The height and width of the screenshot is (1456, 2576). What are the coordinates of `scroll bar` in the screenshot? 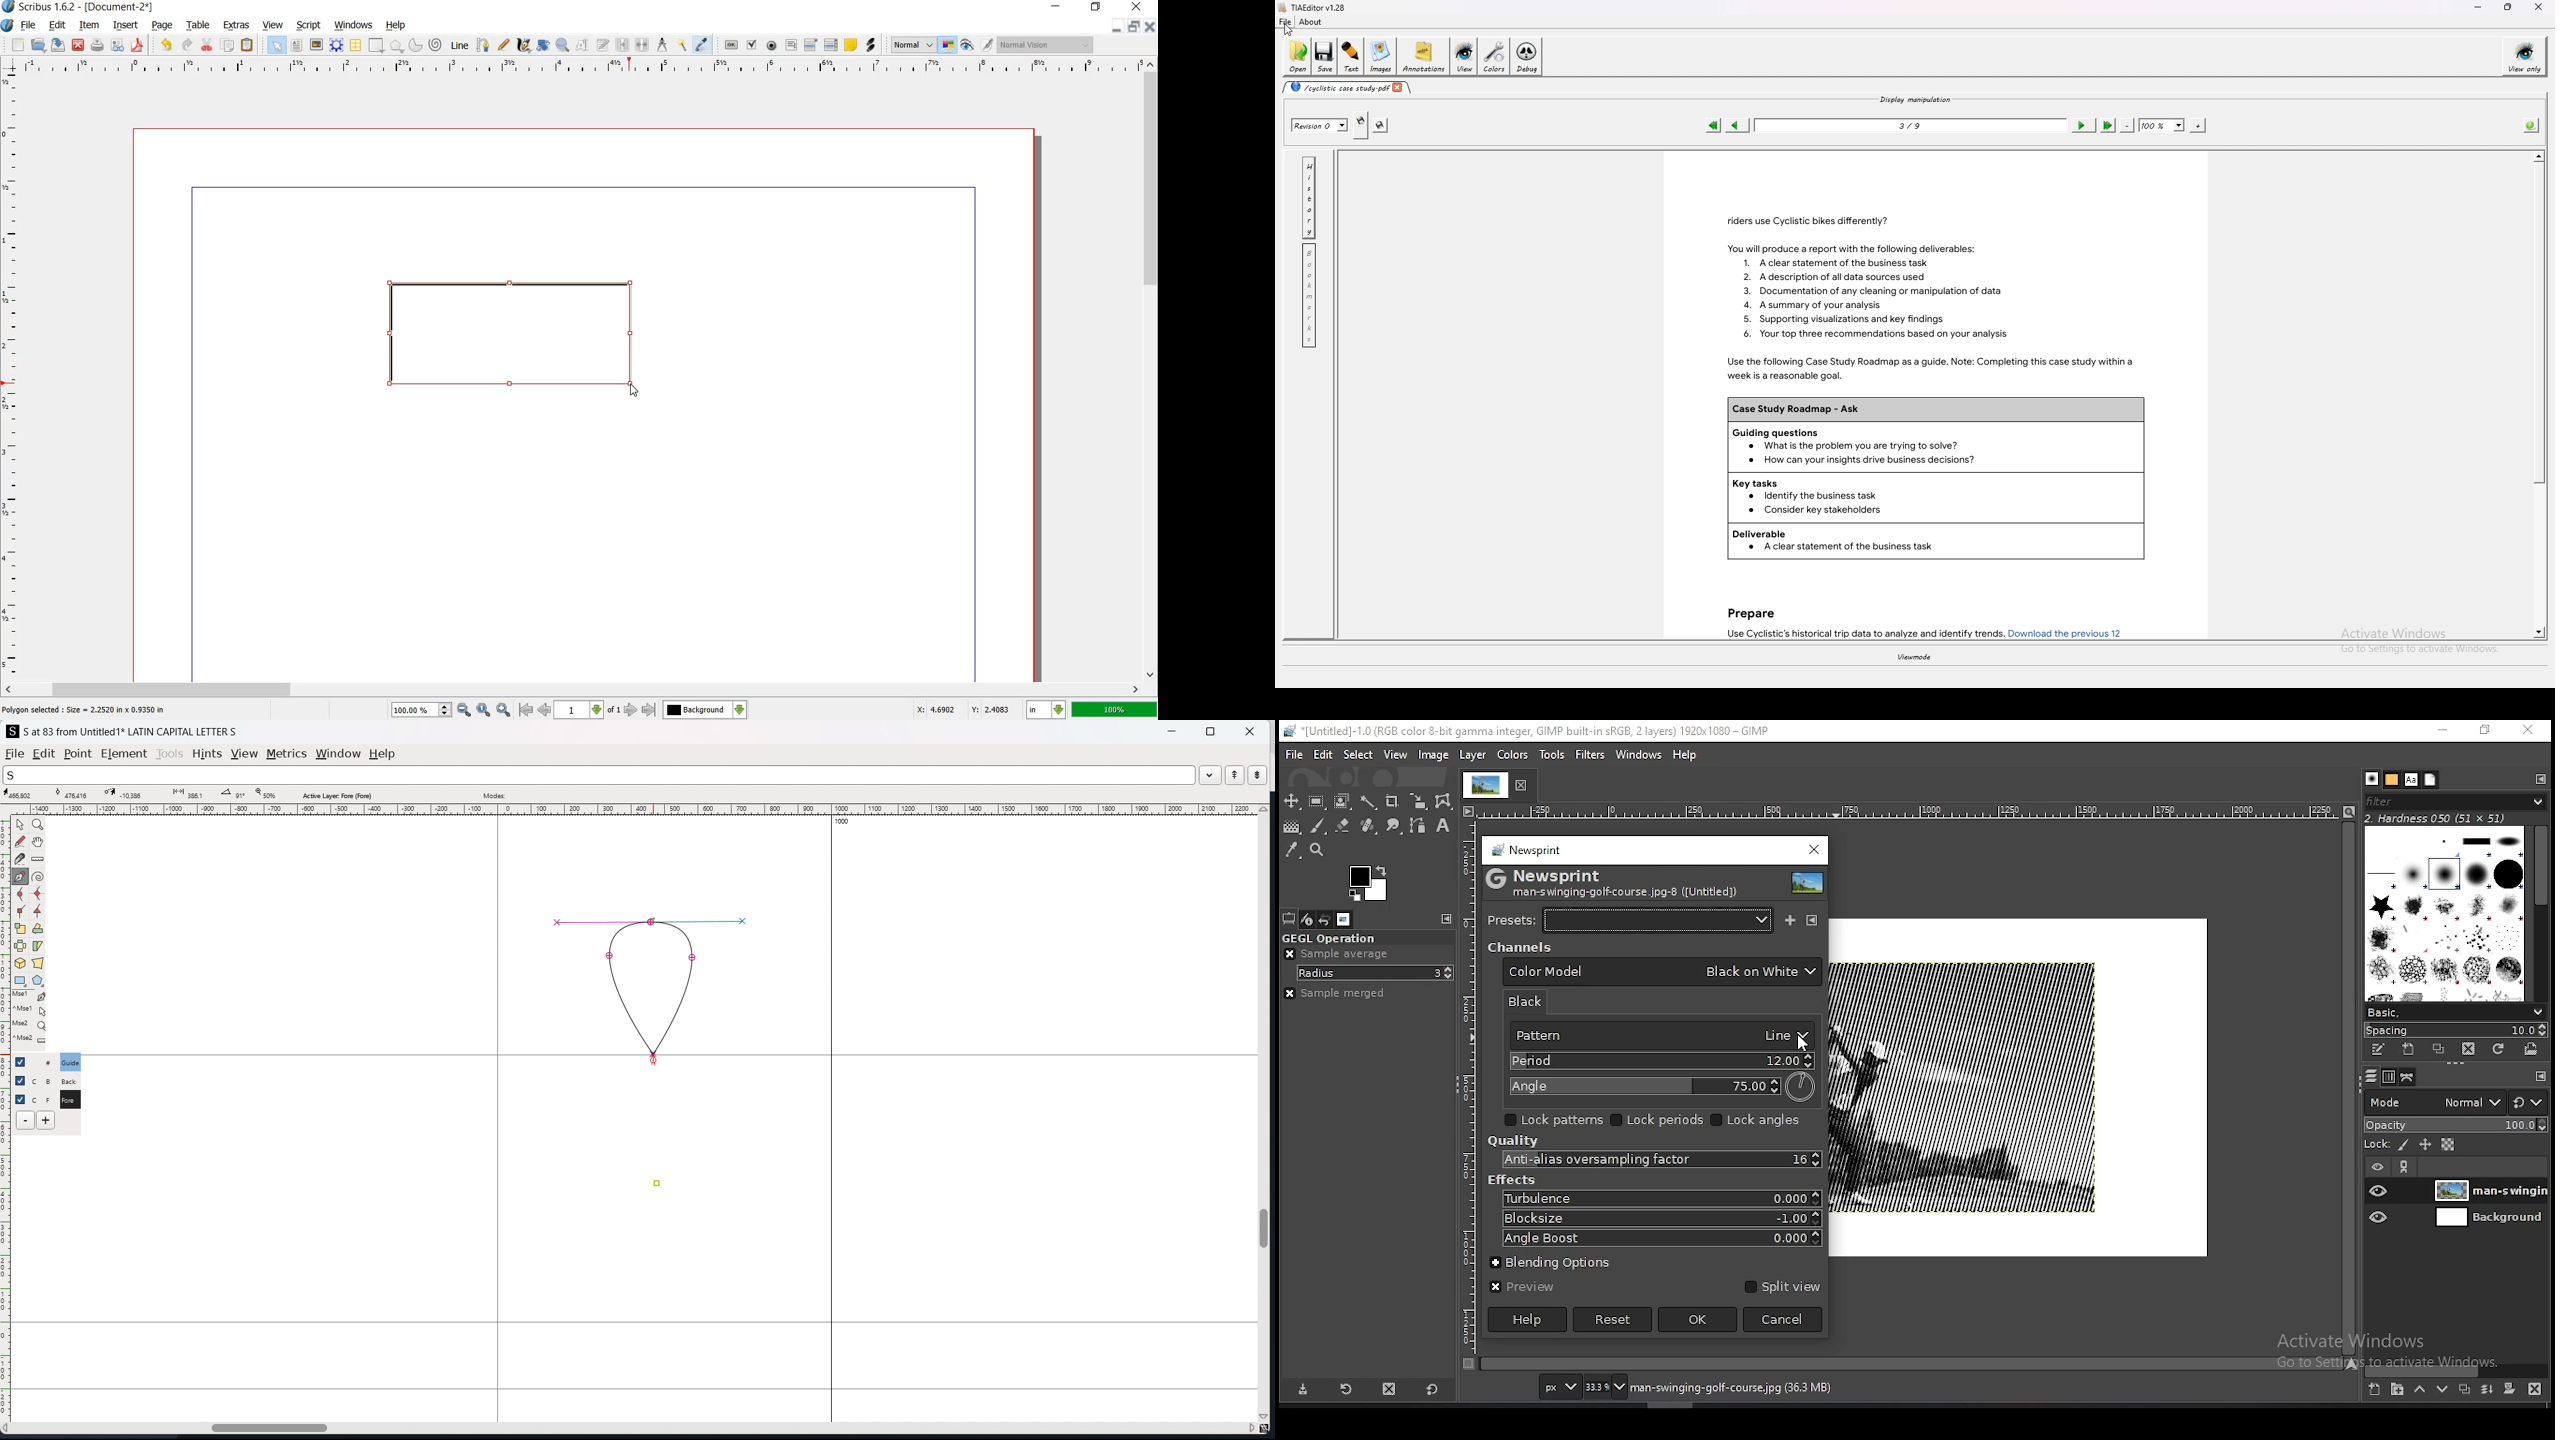 It's located at (2536, 913).